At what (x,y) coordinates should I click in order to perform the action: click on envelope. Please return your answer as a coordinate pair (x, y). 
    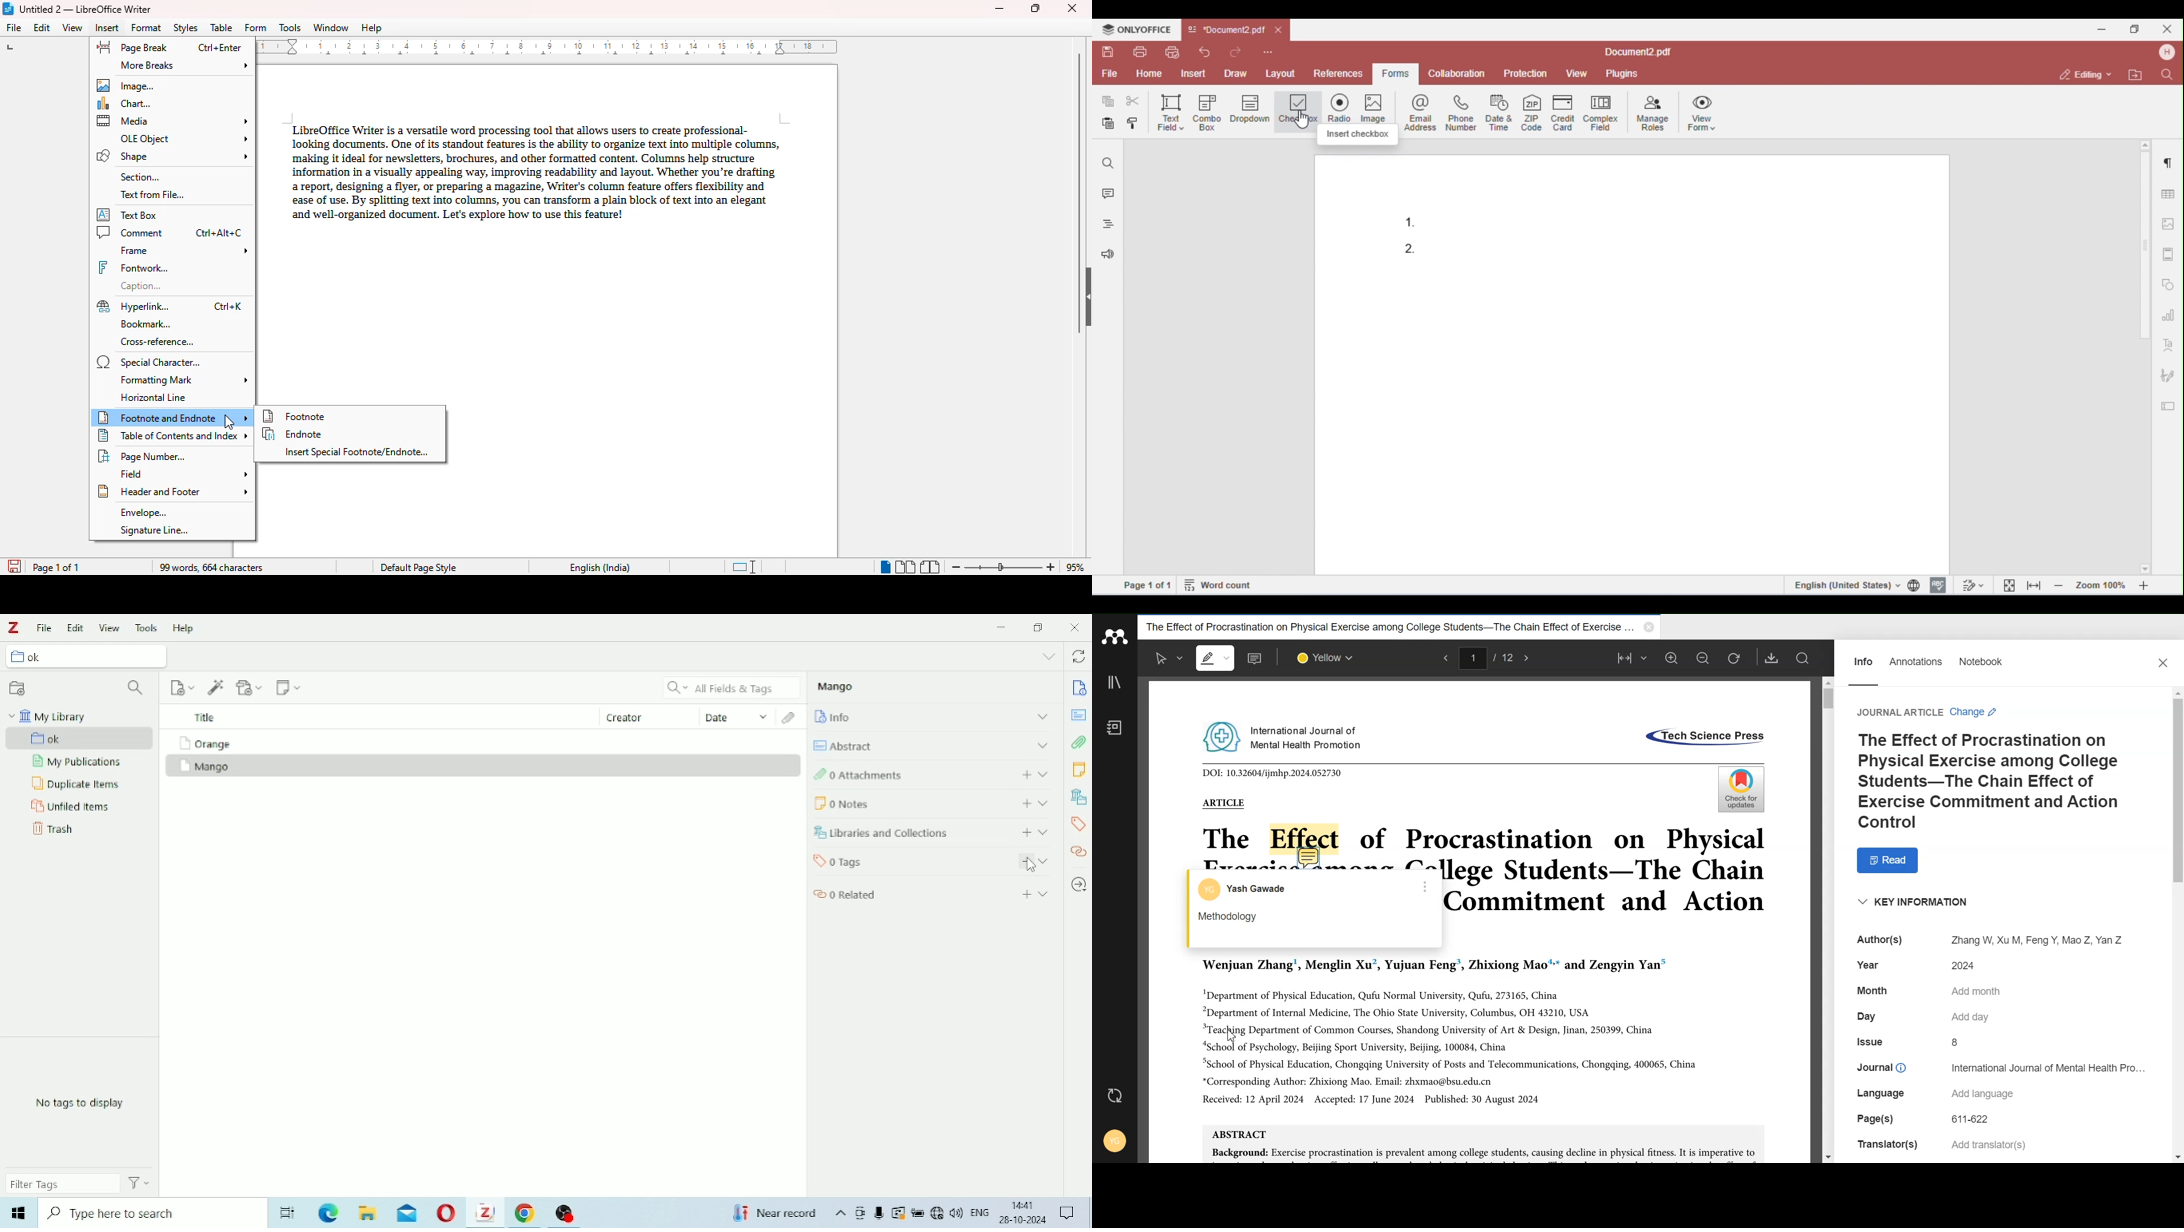
    Looking at the image, I should click on (141, 513).